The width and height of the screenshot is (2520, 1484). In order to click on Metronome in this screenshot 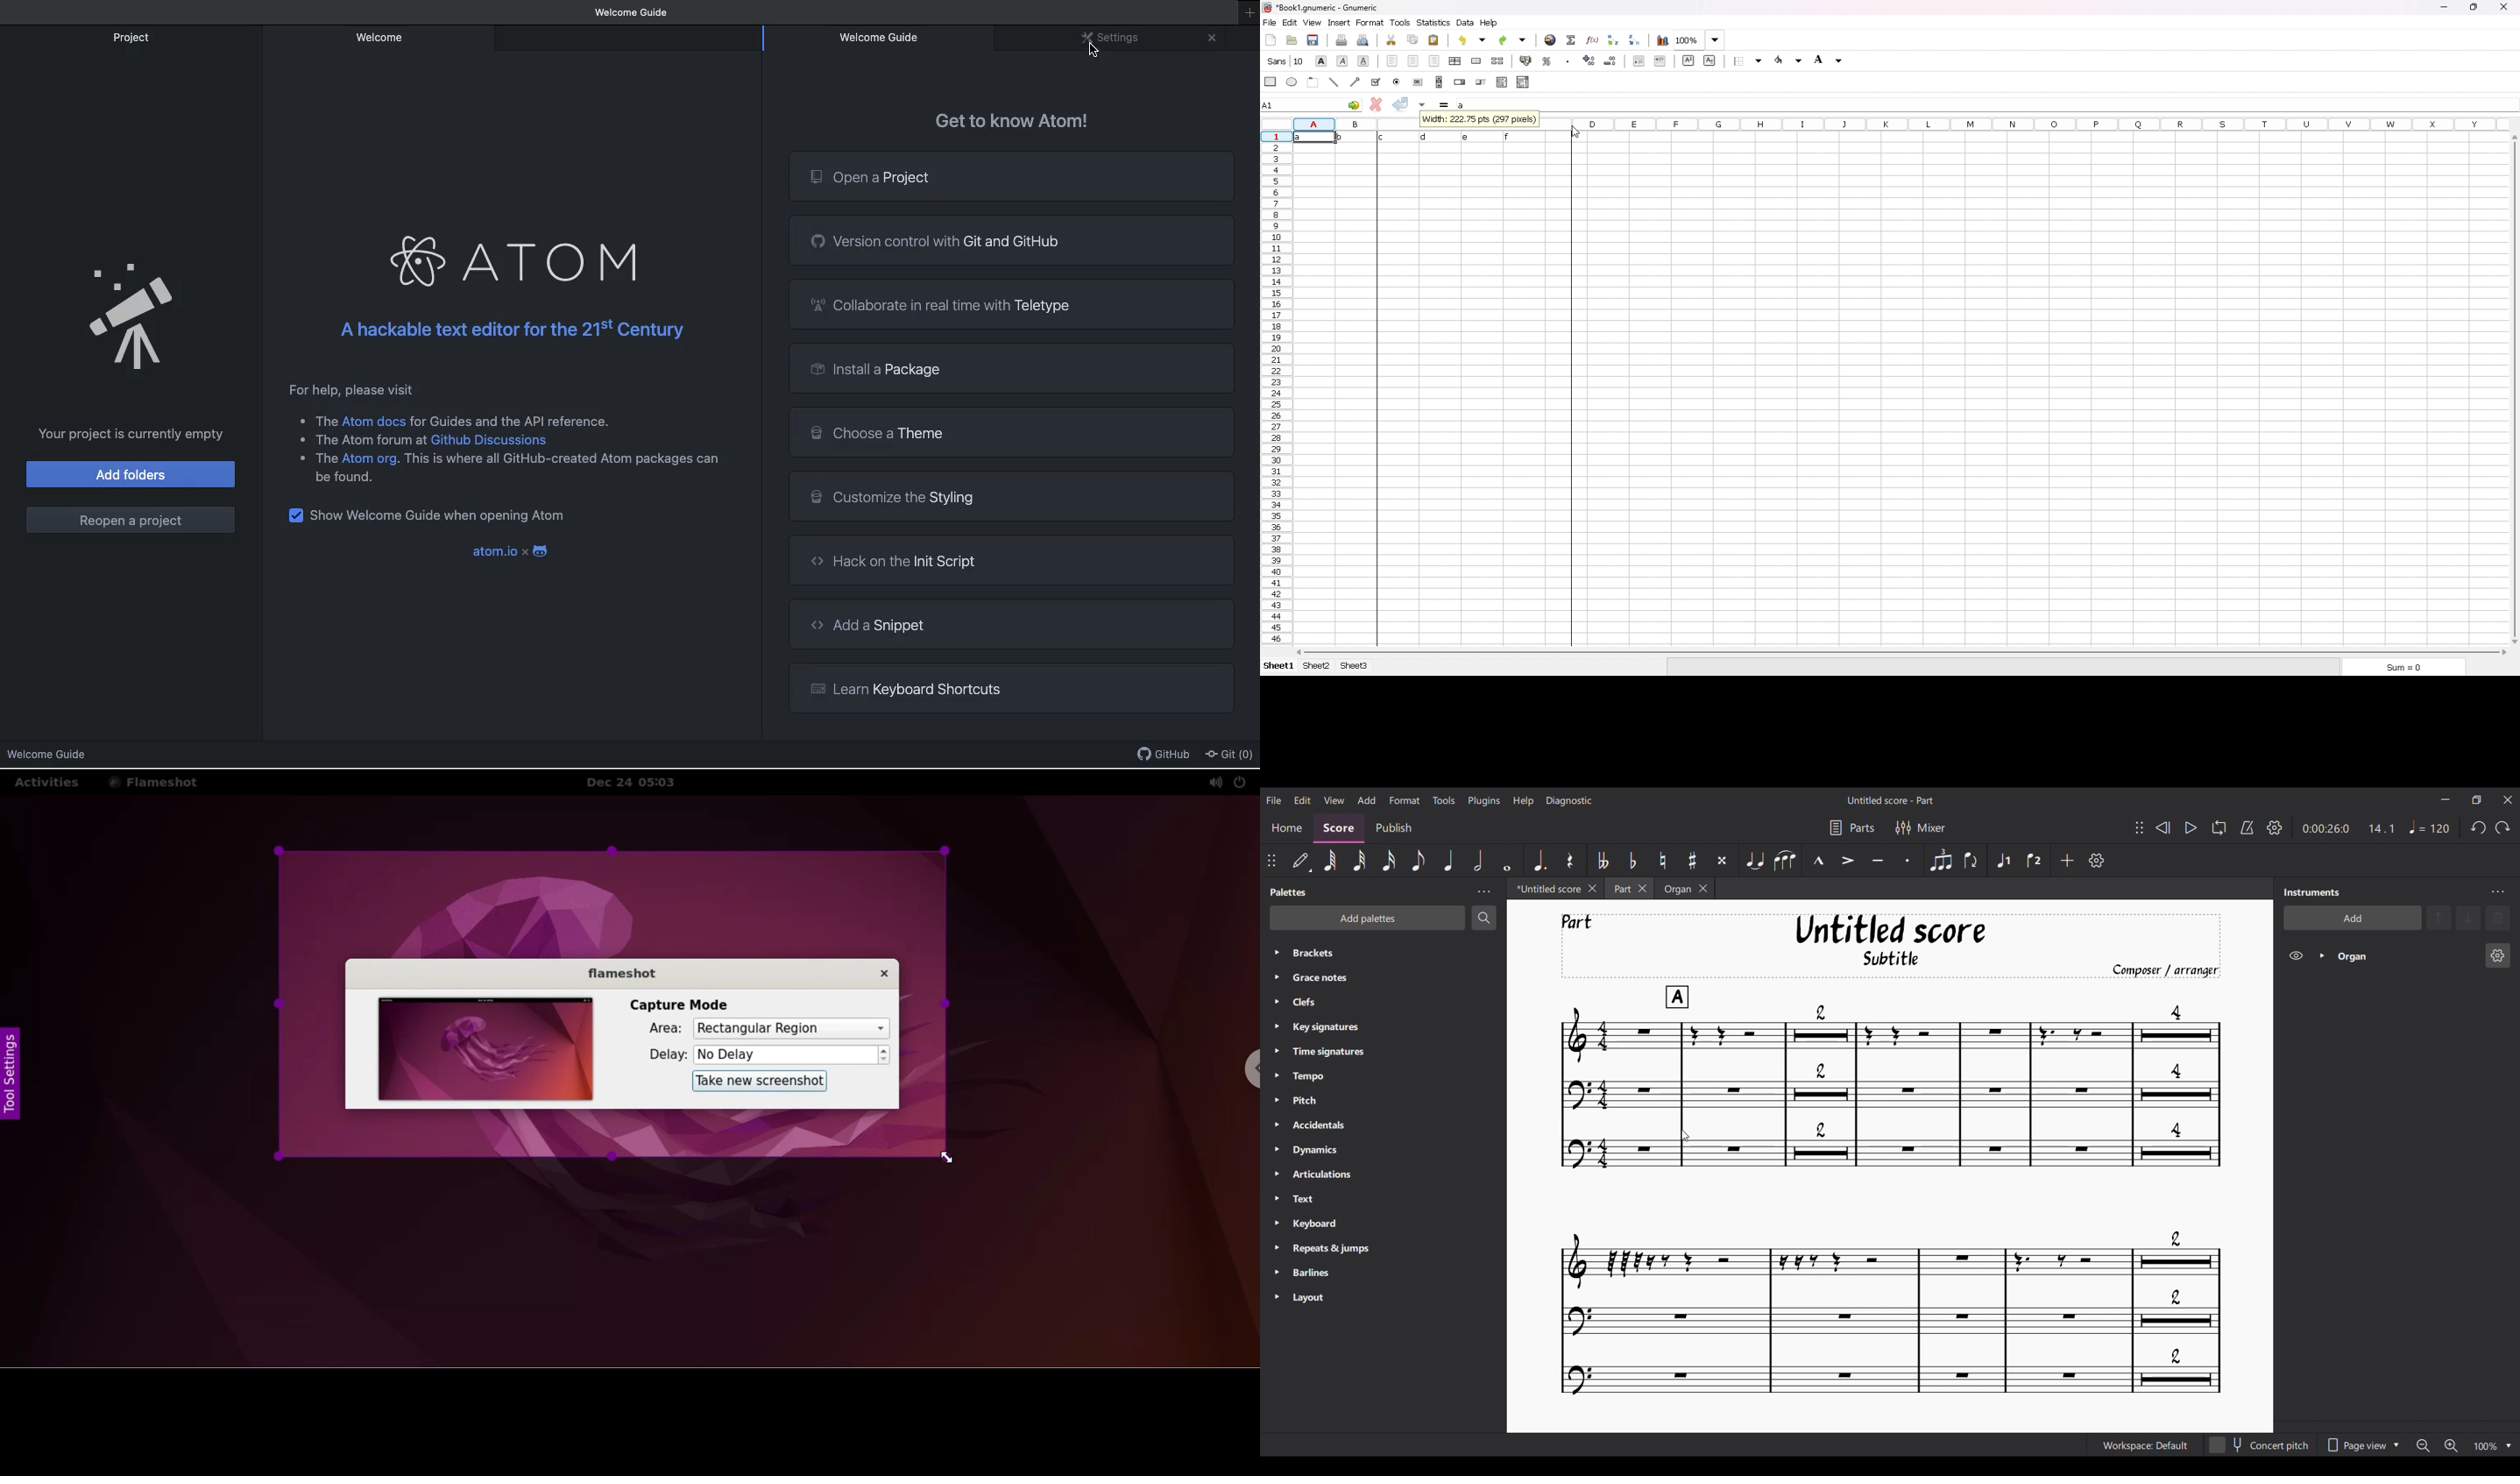, I will do `click(2247, 828)`.